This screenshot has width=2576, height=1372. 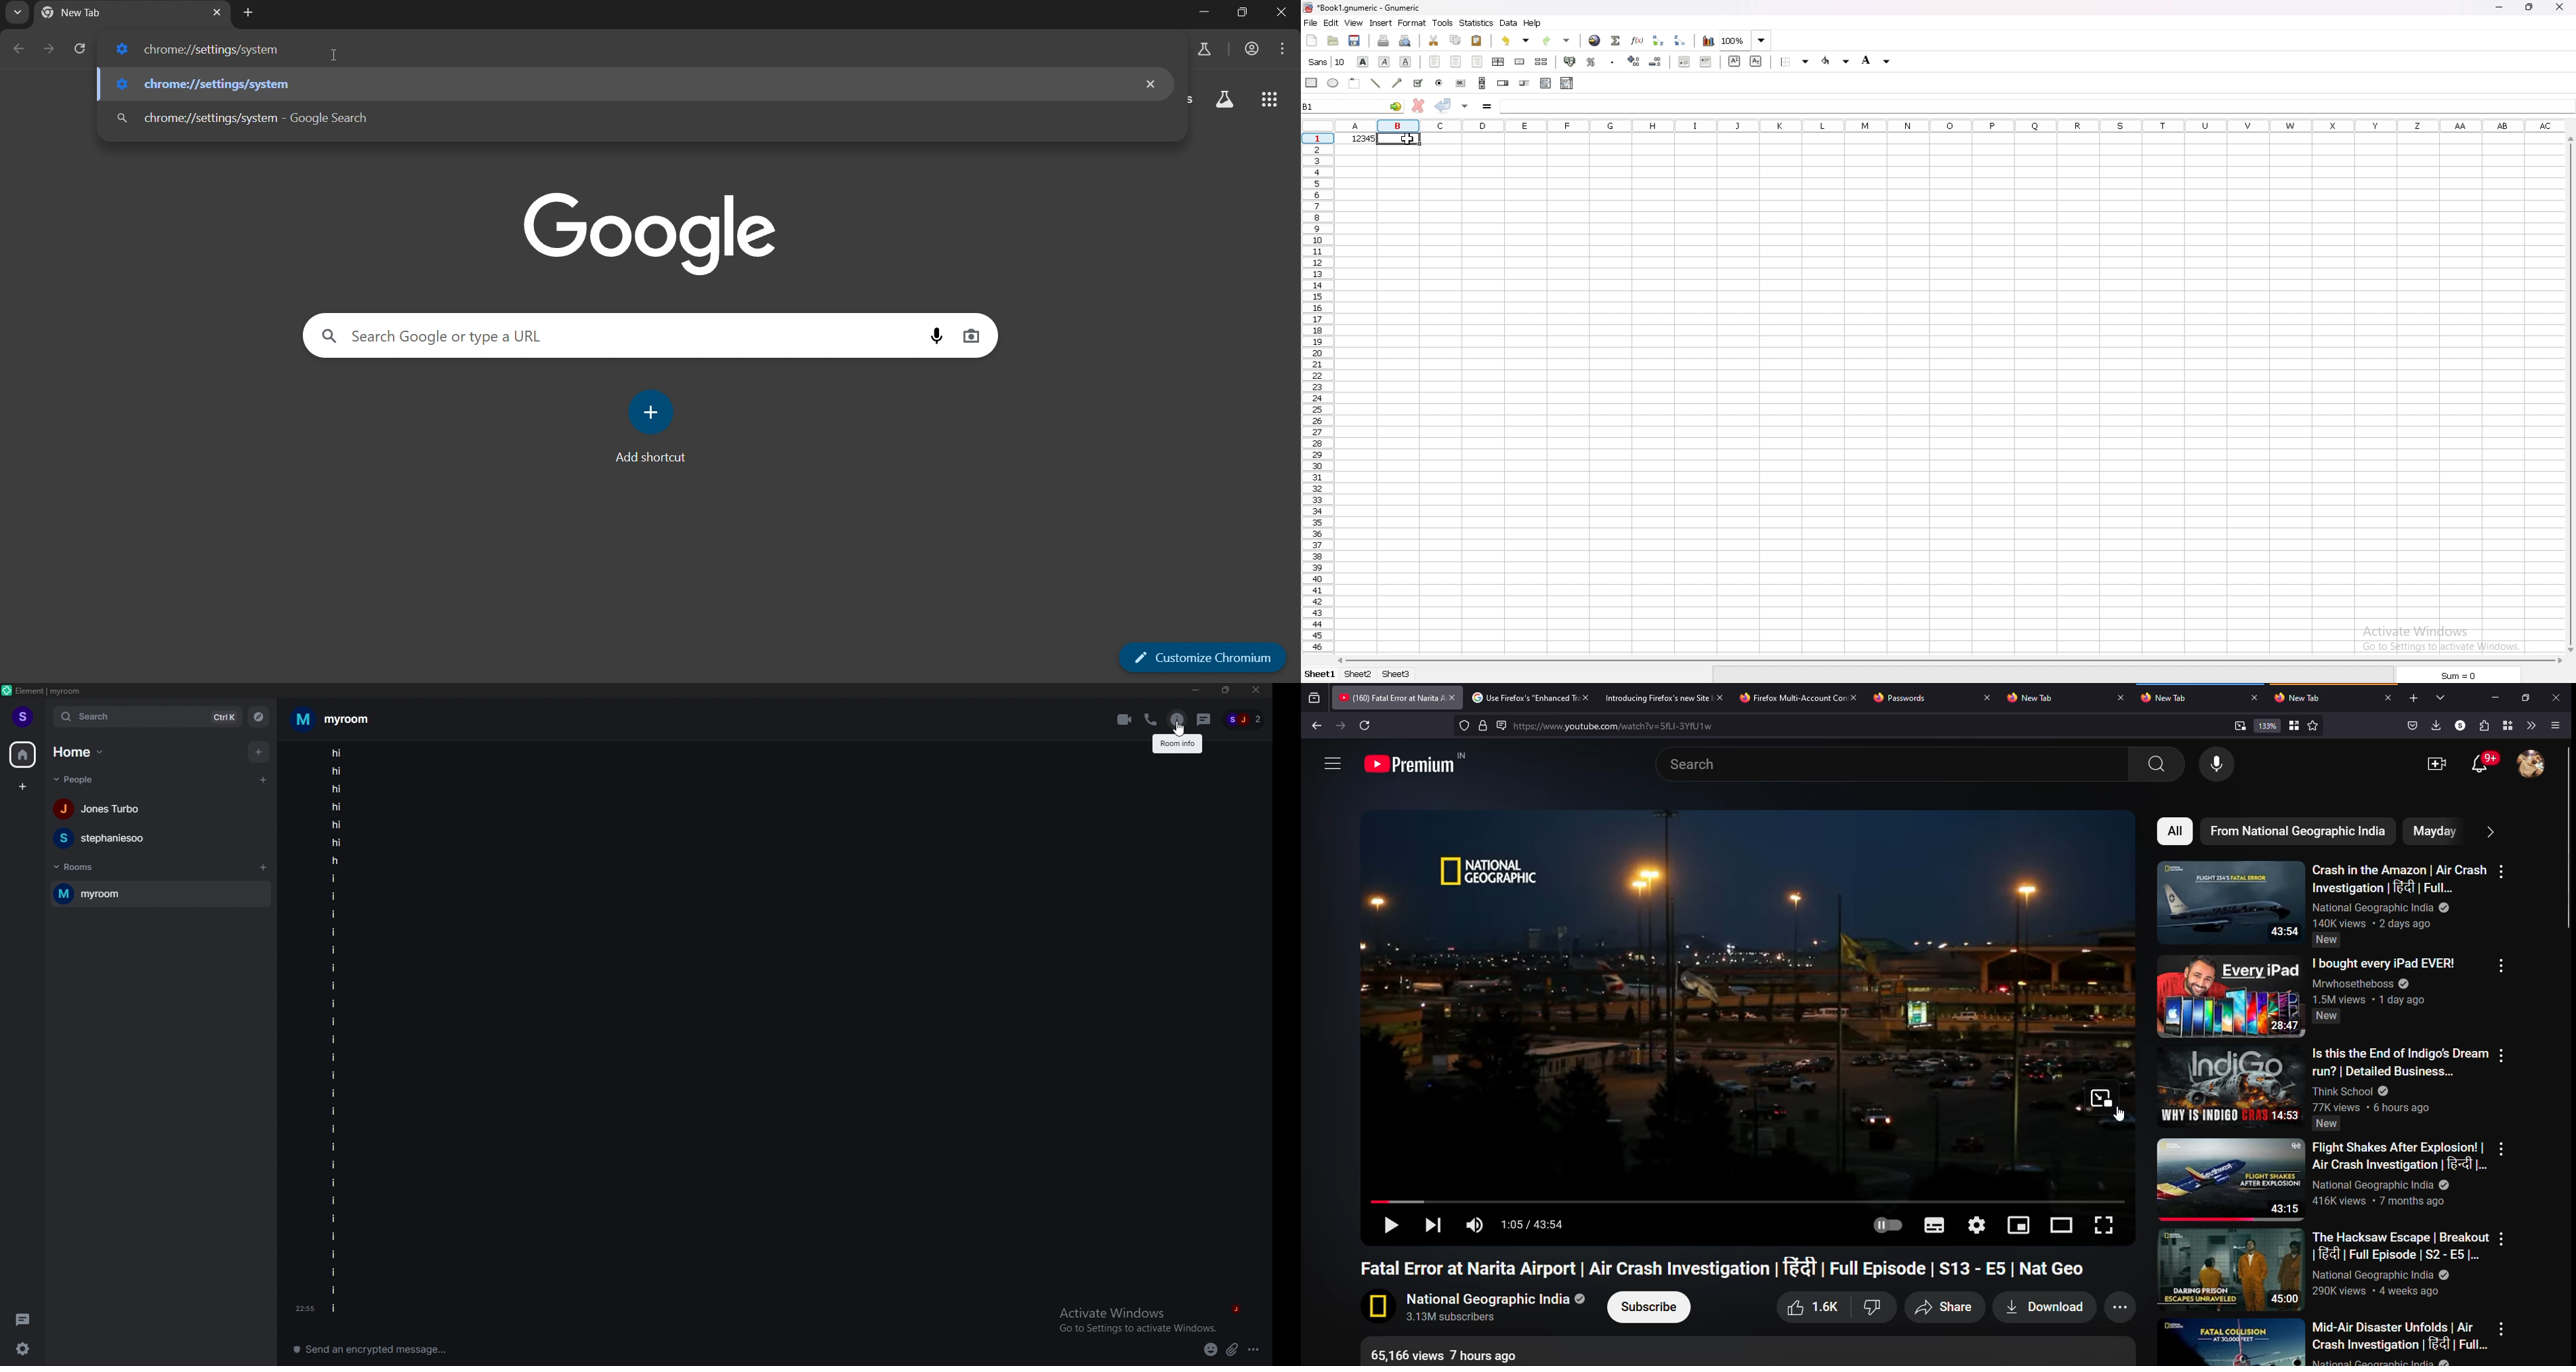 I want to click on font, so click(x=1328, y=62).